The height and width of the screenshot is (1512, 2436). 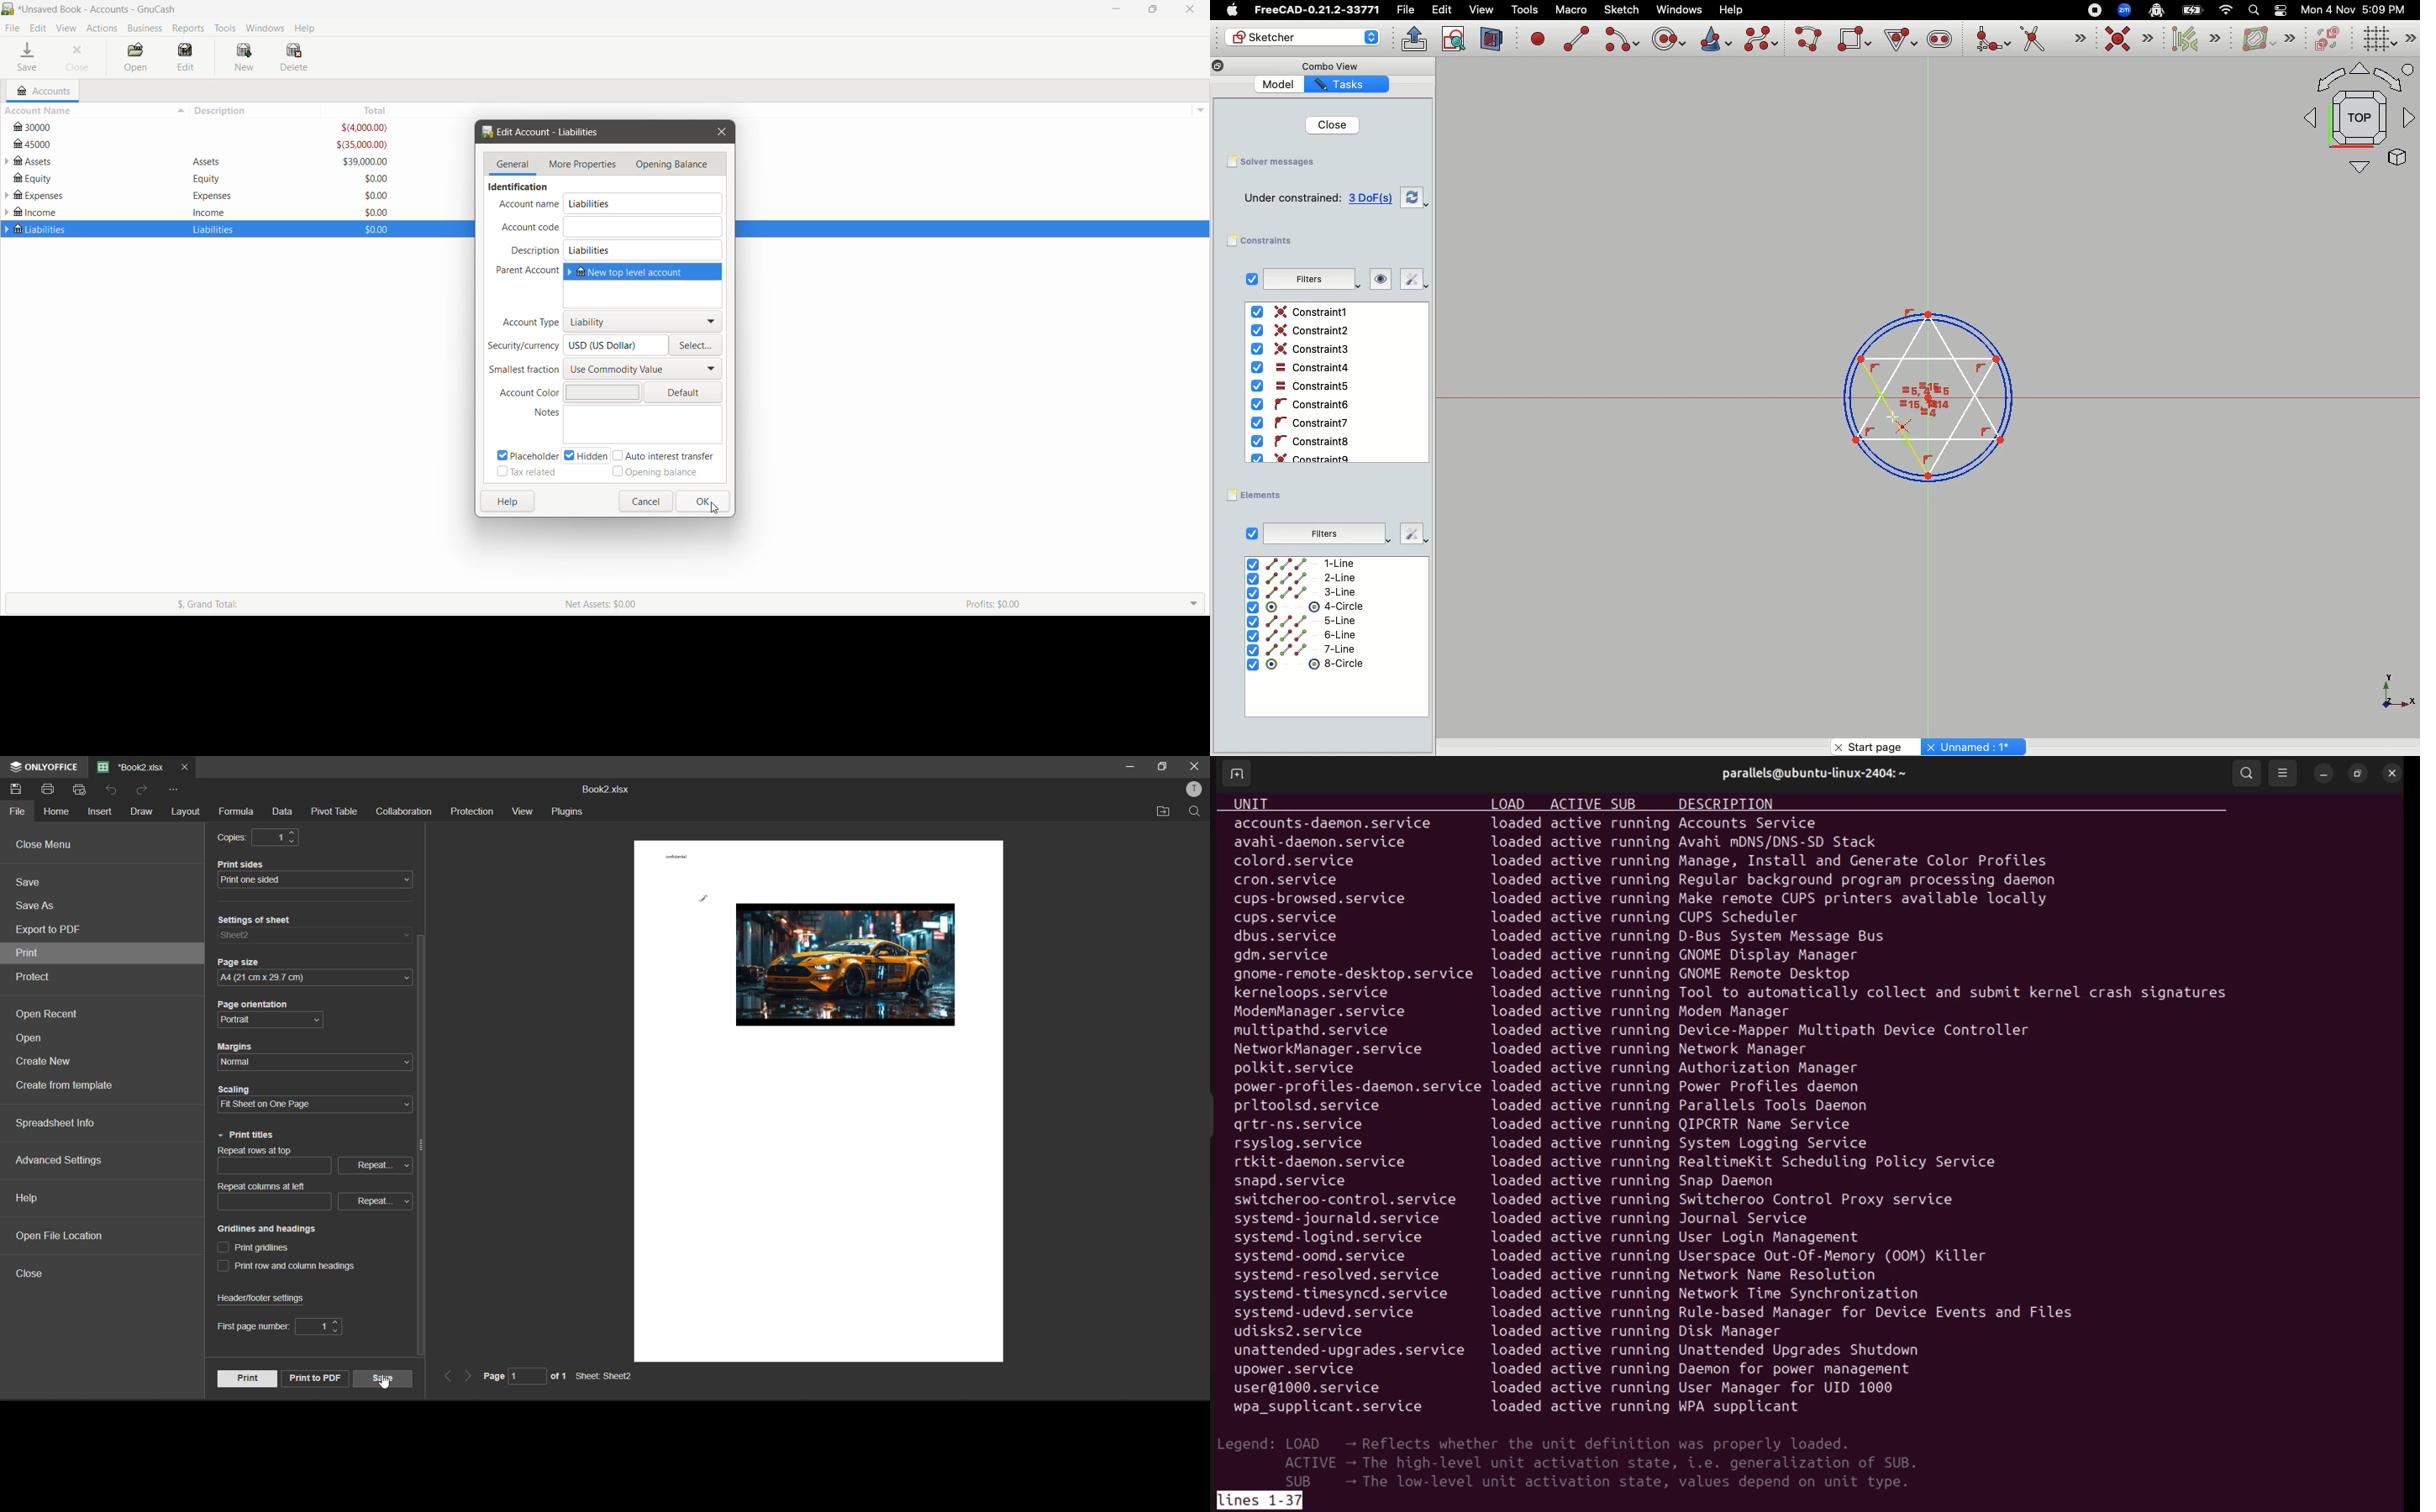 What do you see at coordinates (42, 765) in the screenshot?
I see `app name` at bounding box center [42, 765].